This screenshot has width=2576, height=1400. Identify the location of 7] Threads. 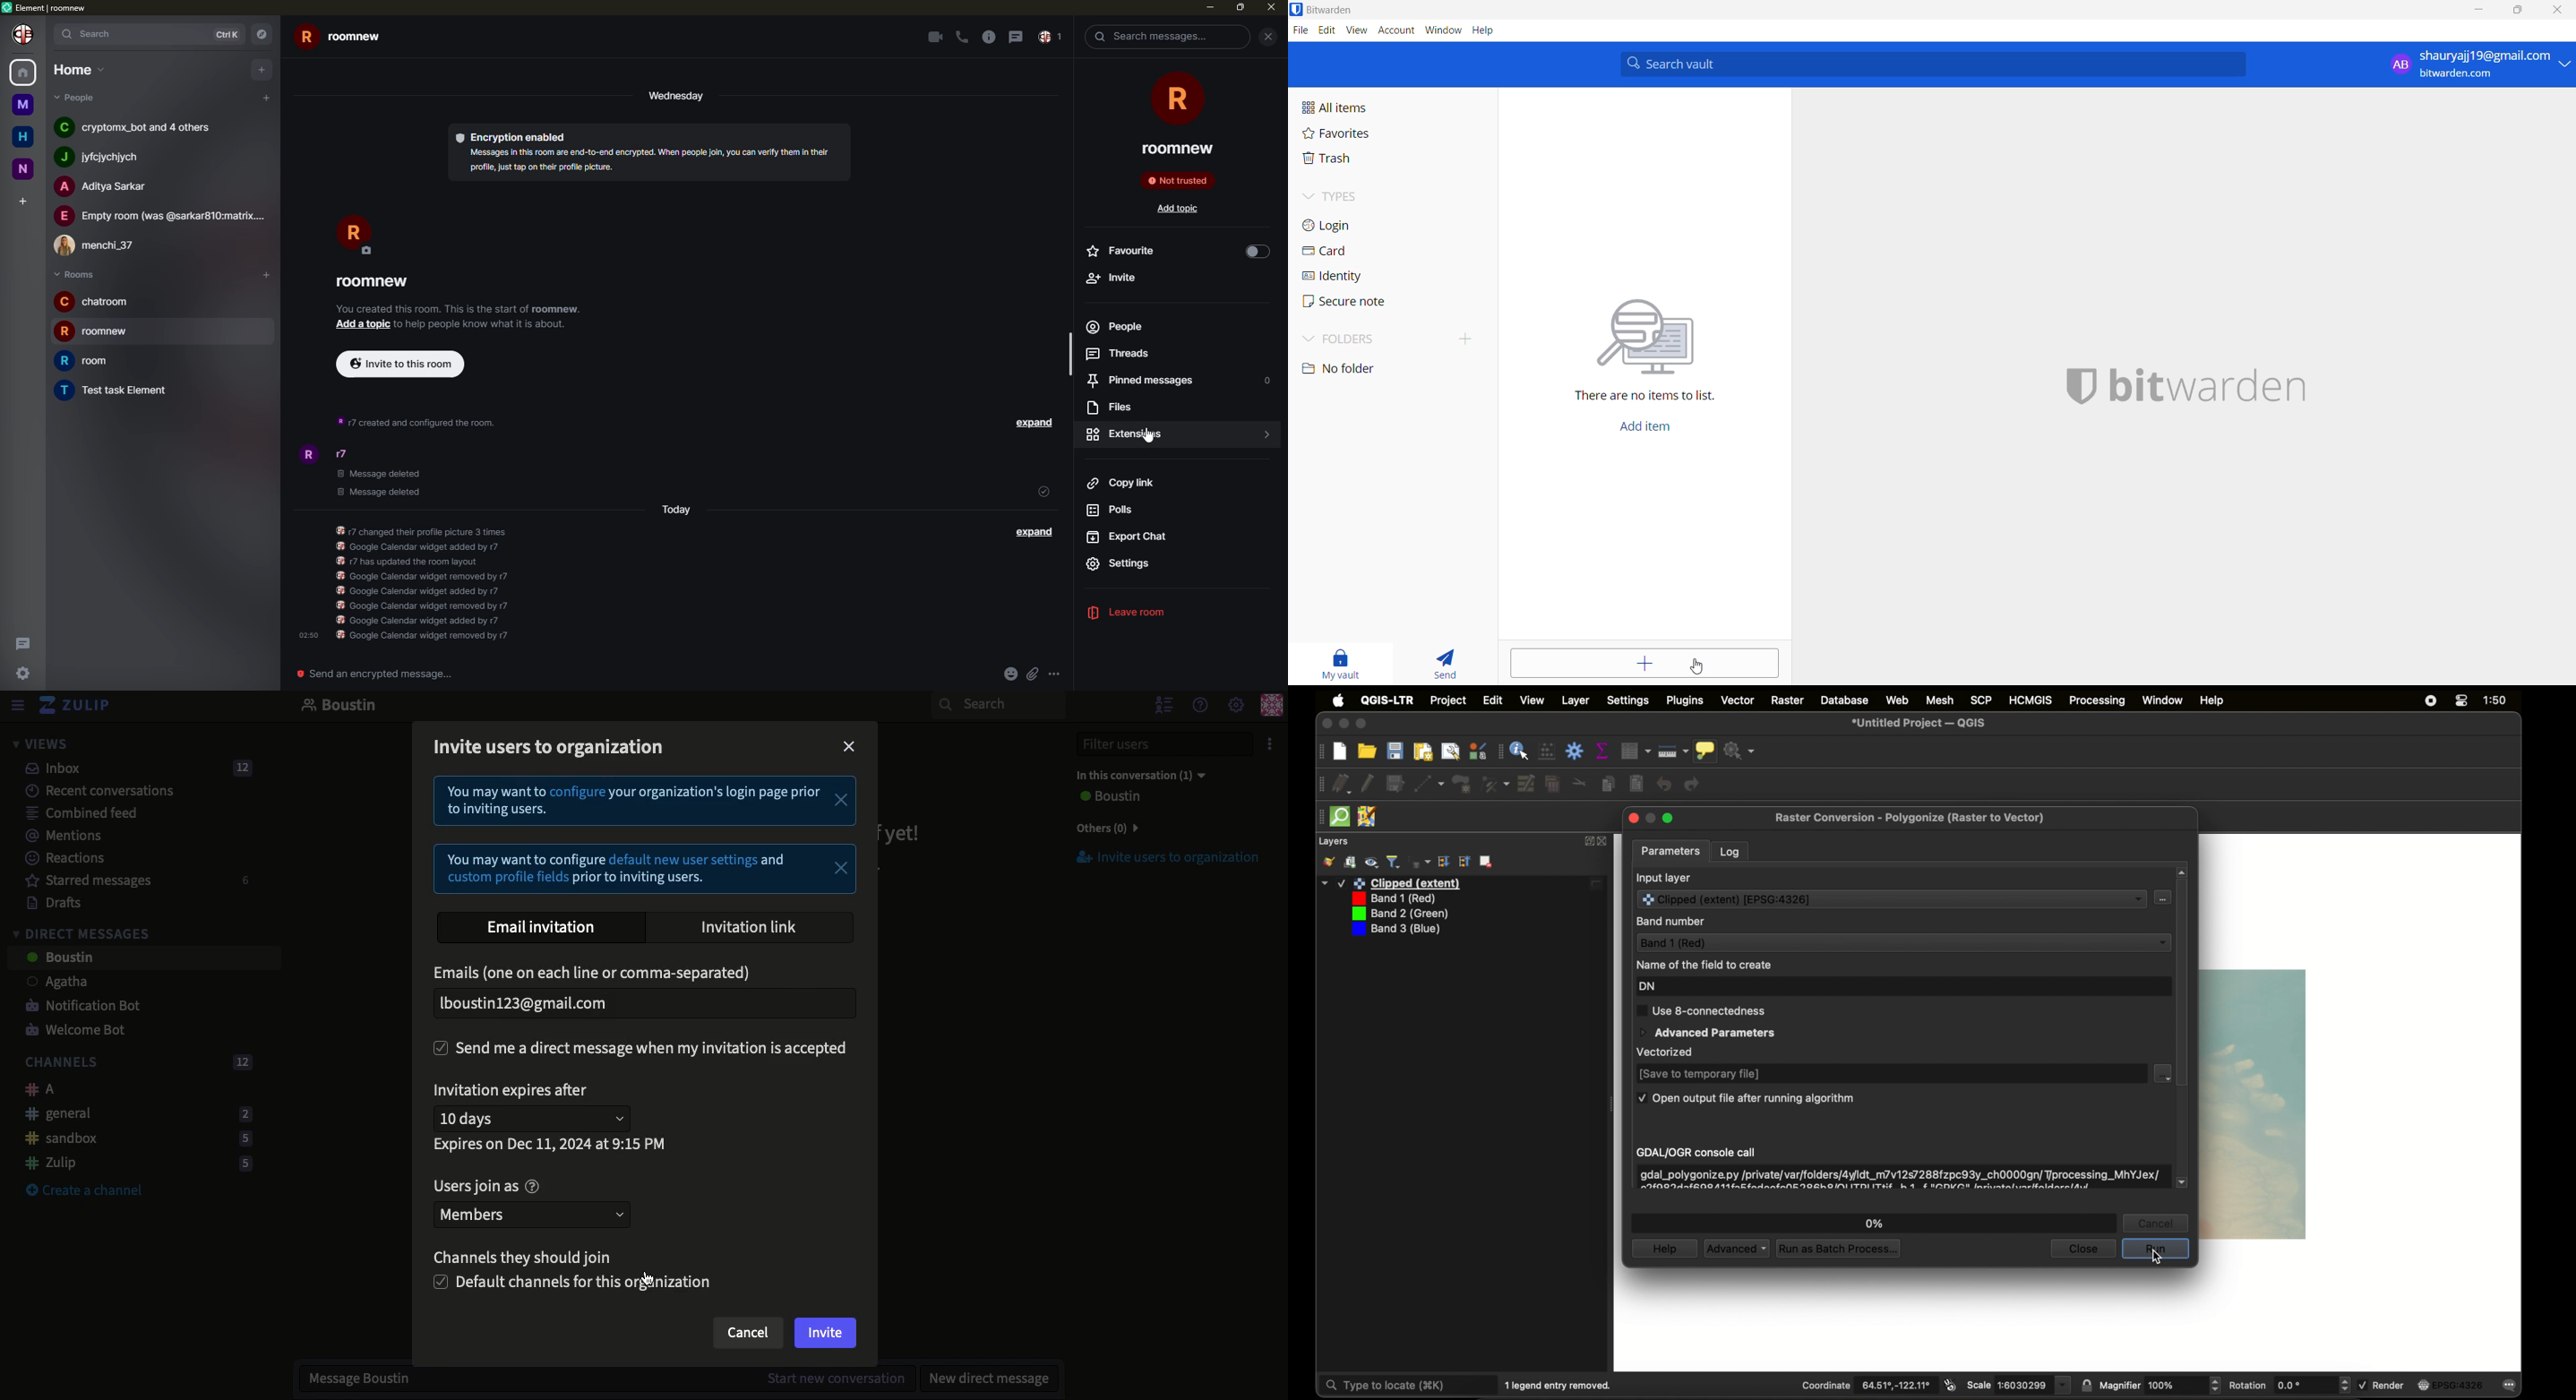
(1122, 354).